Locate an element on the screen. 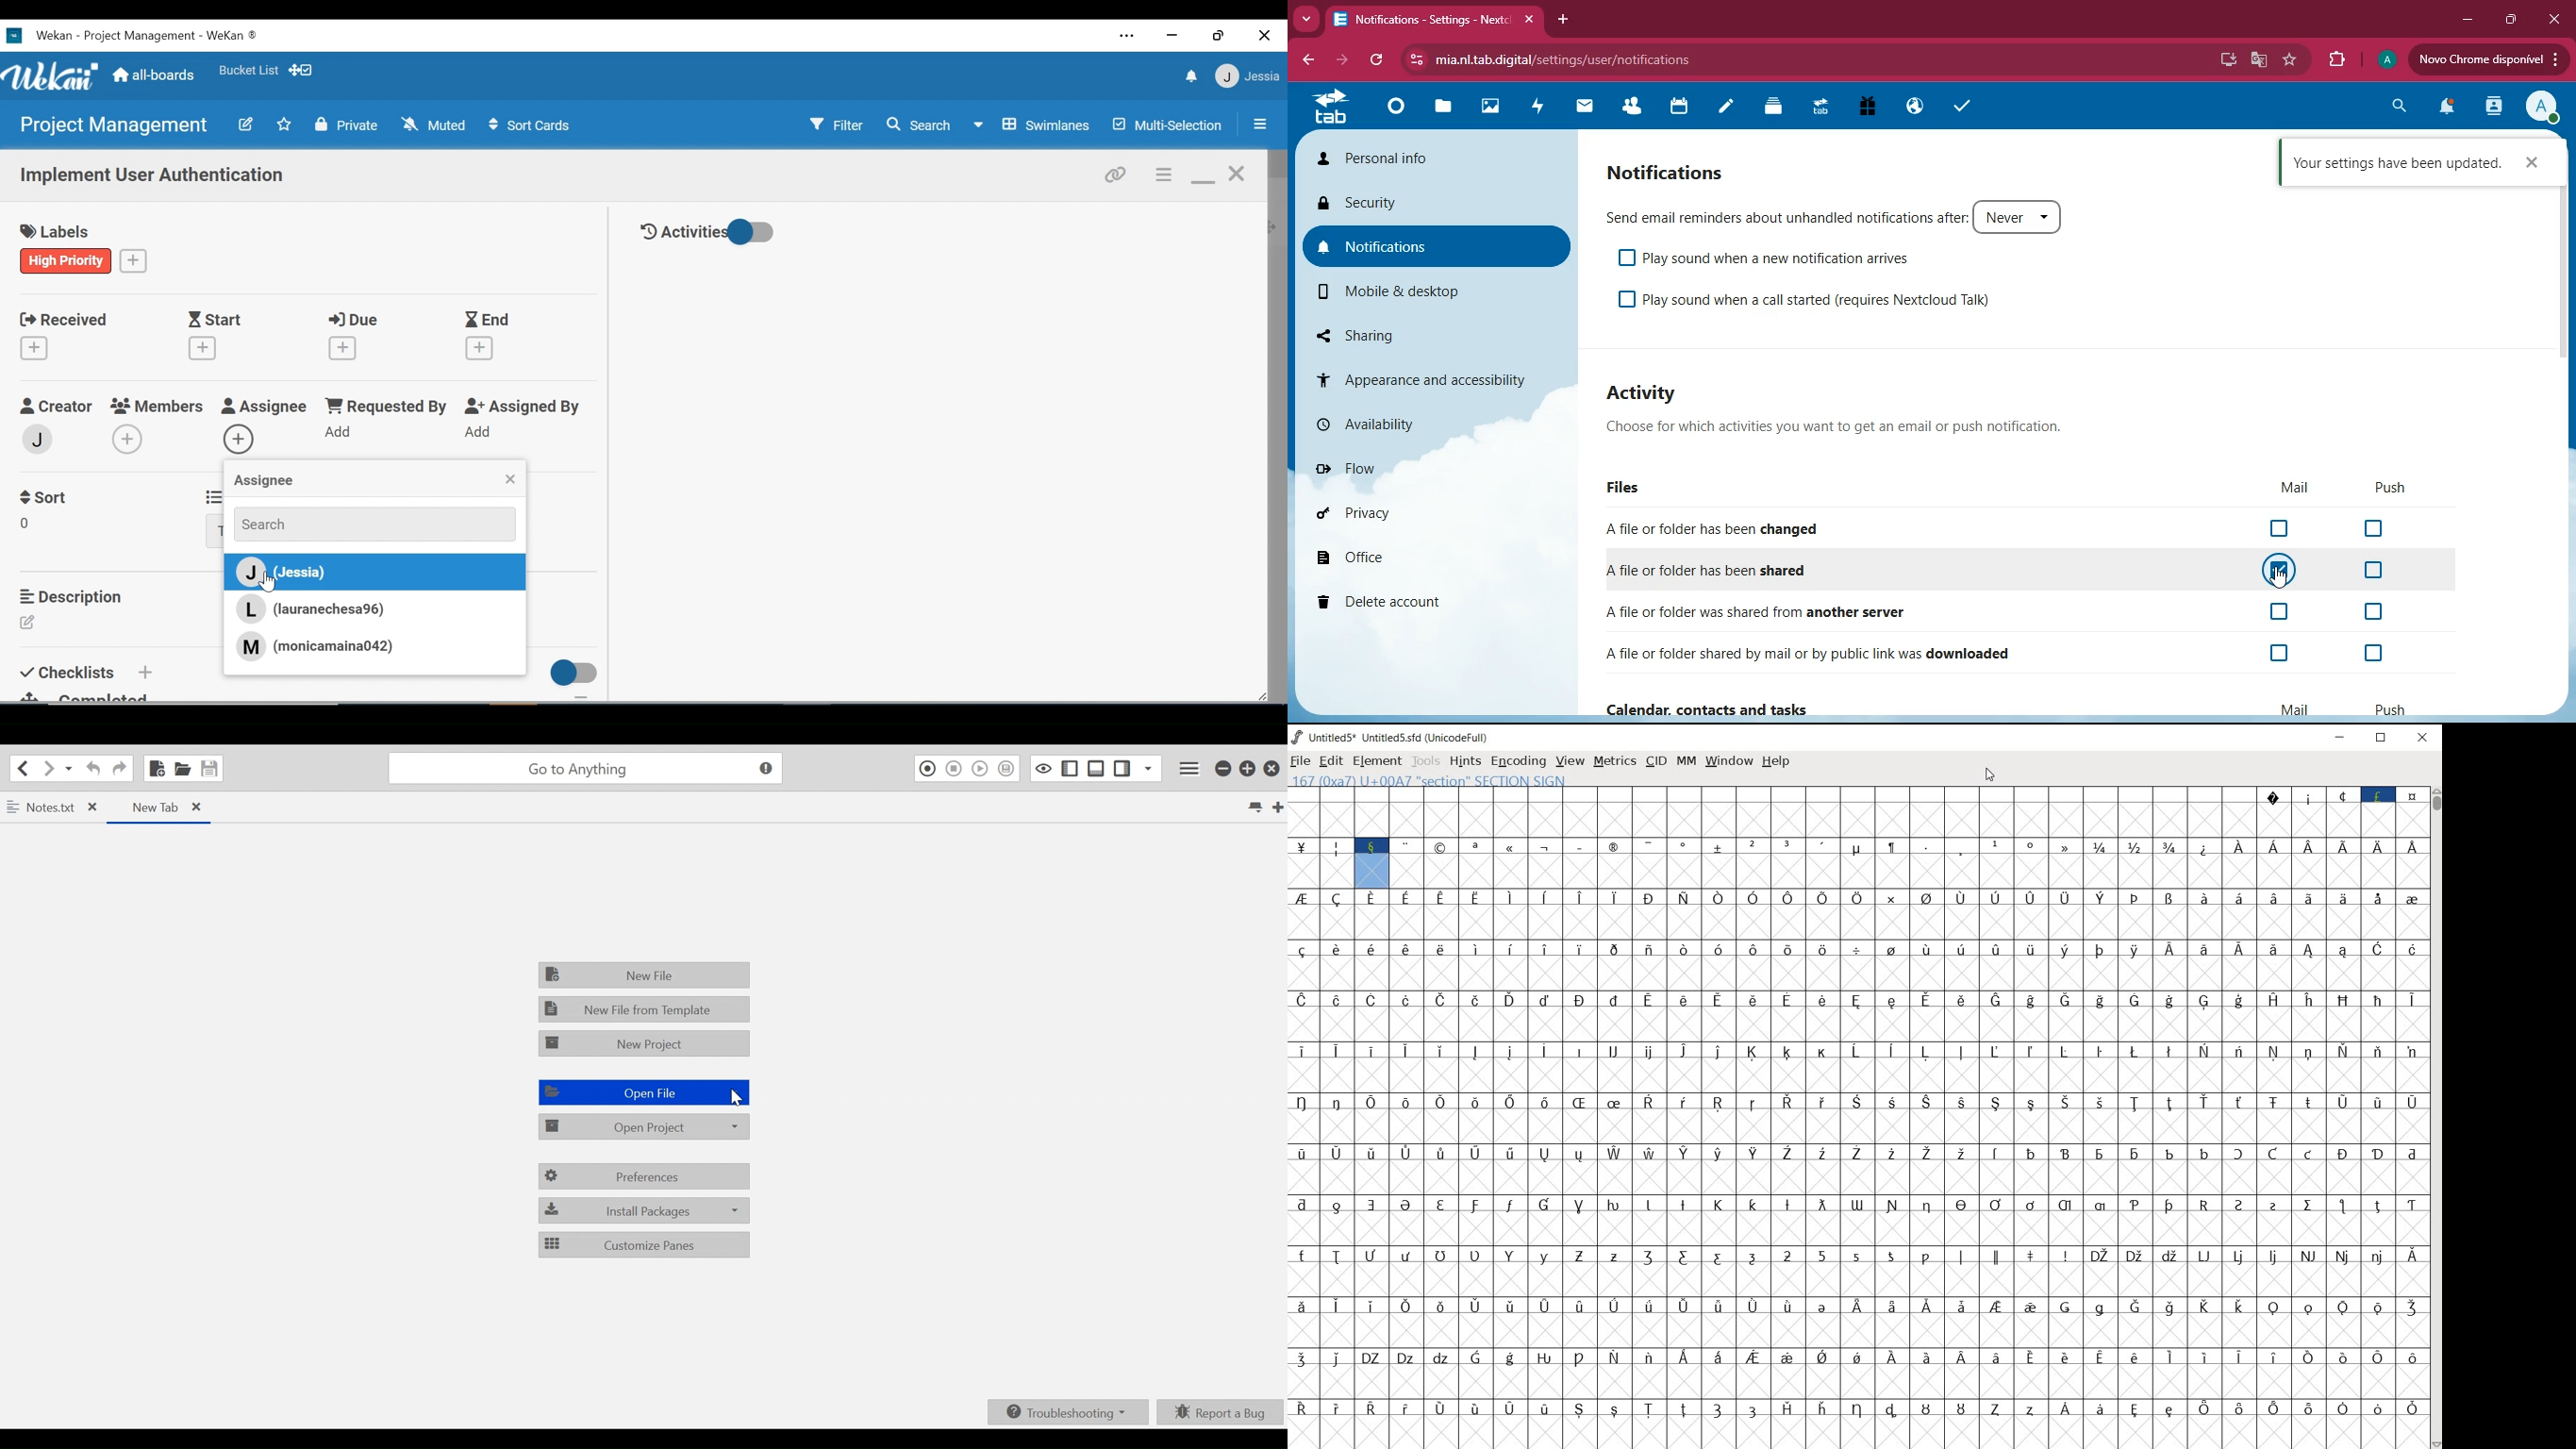 Image resolution: width=2576 pixels, height=1456 pixels. downloaded is located at coordinates (1822, 653).